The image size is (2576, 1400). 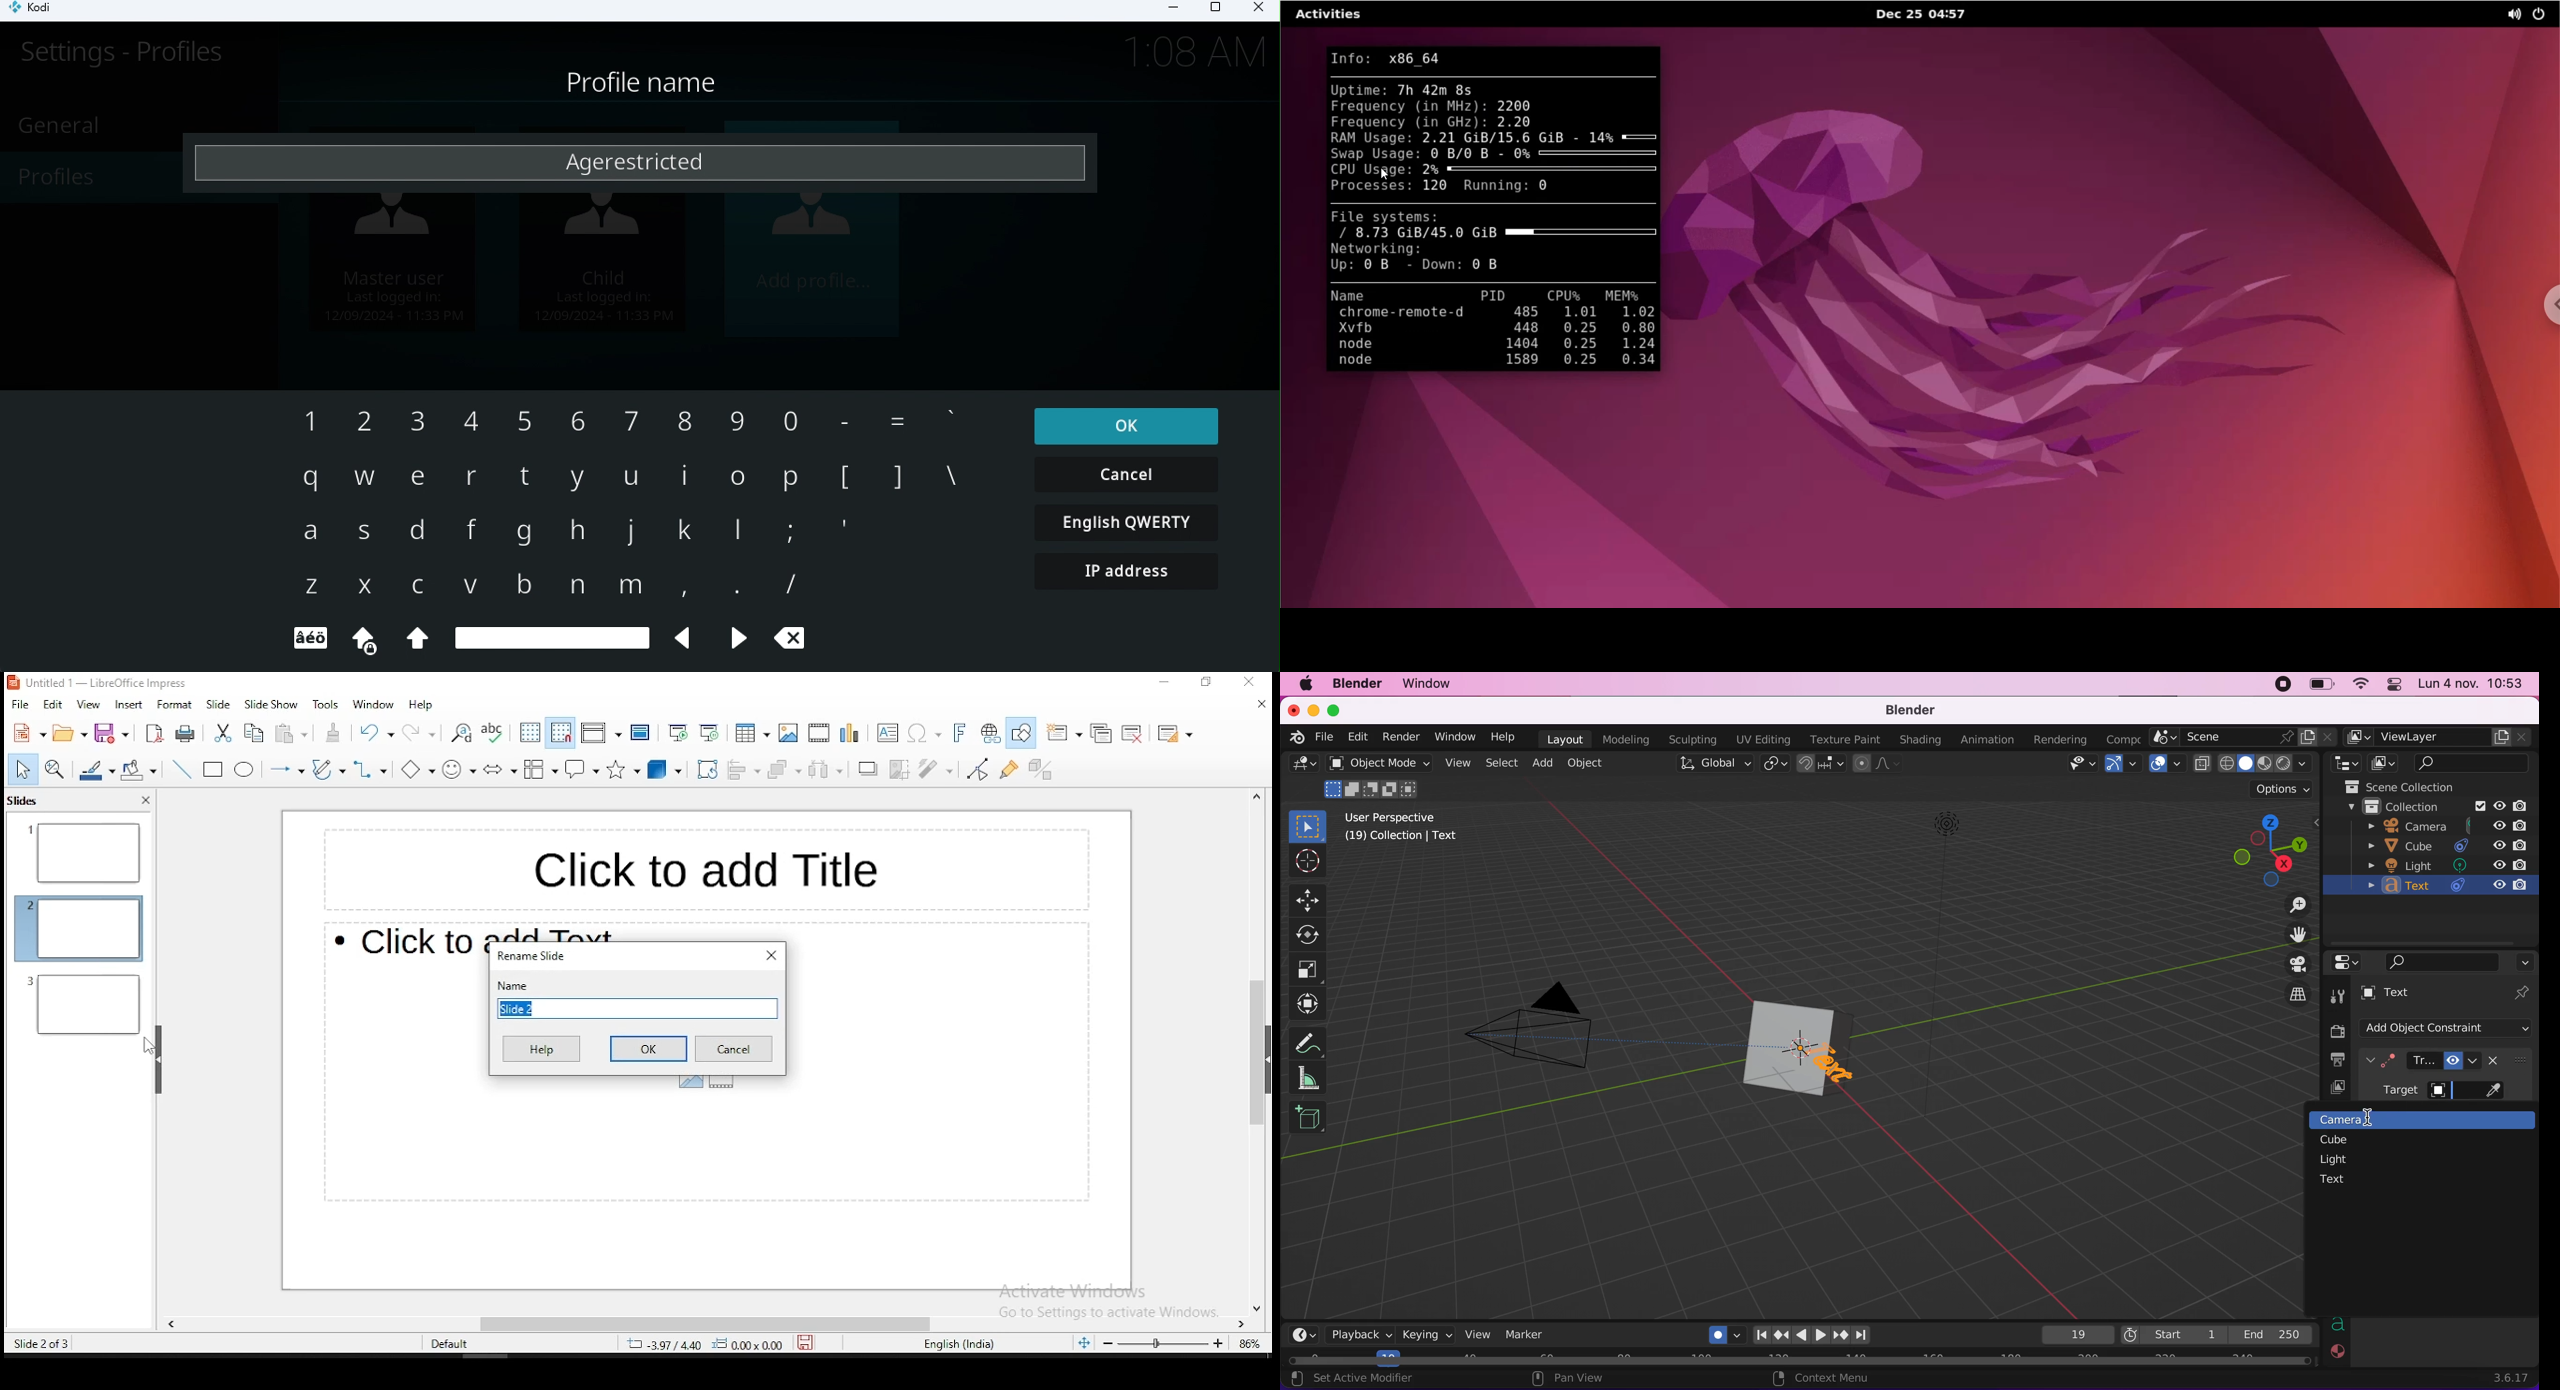 I want to click on close window, so click(x=770, y=955).